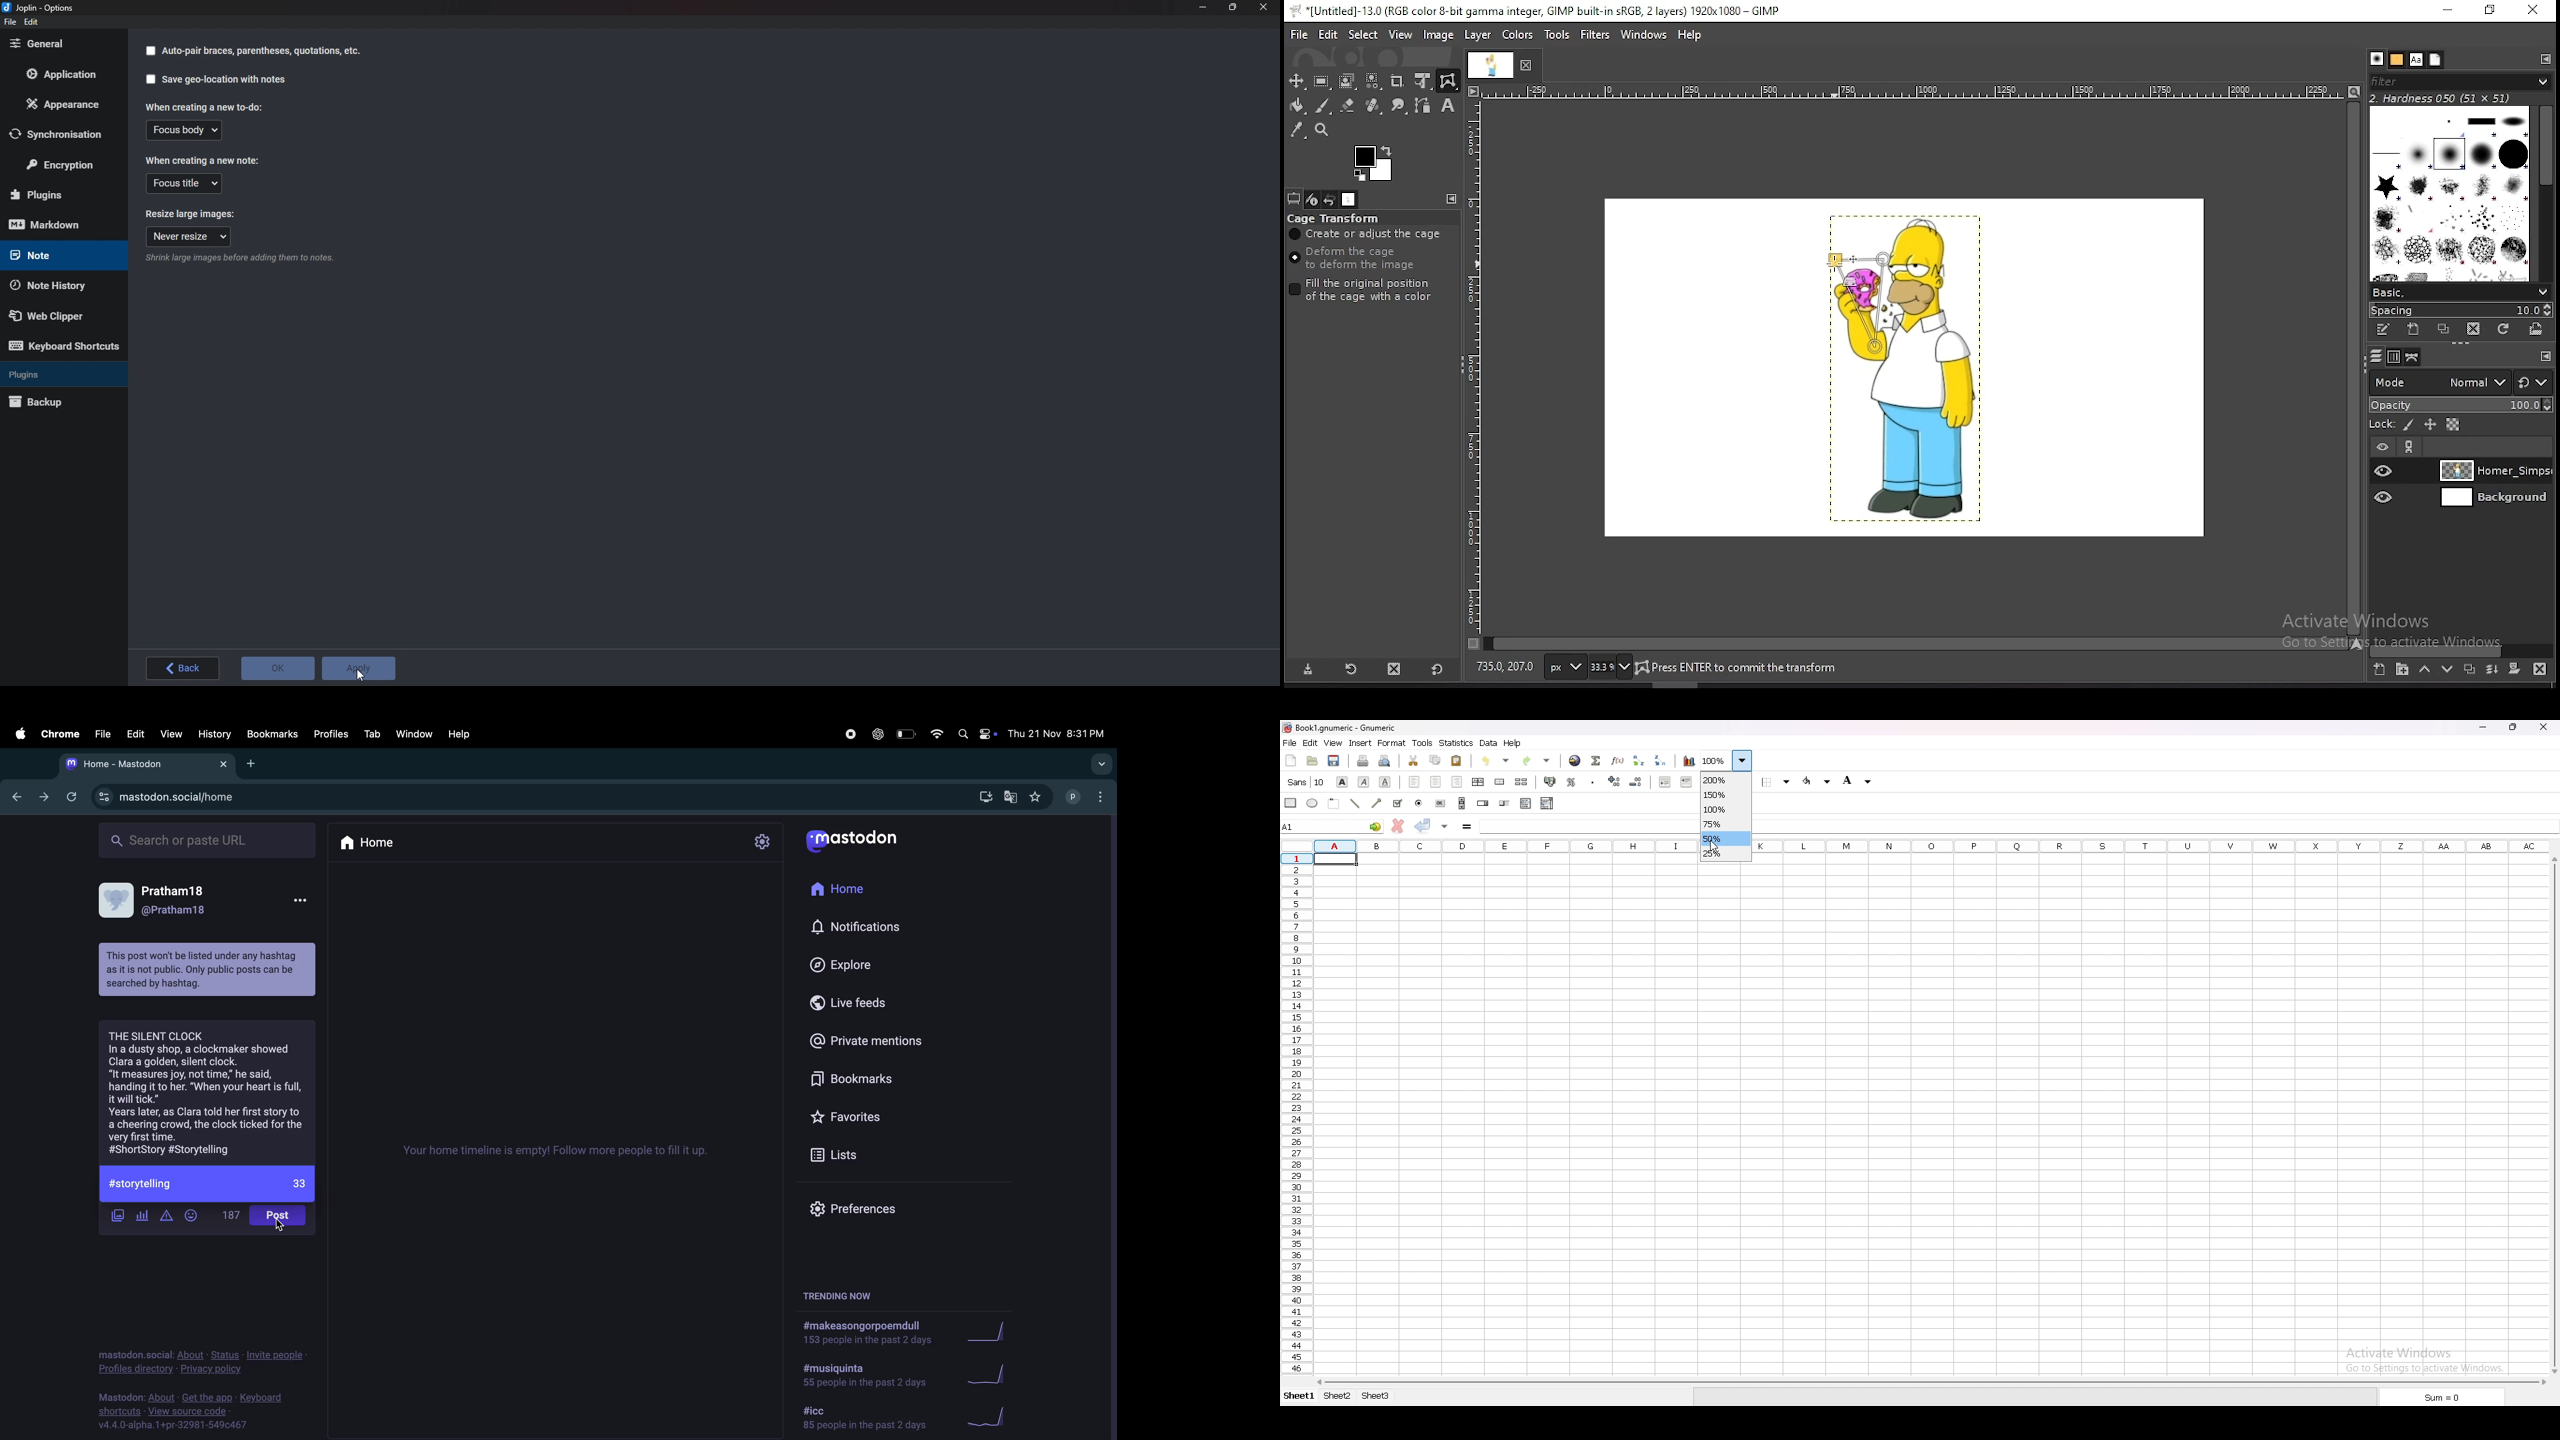  Describe the element at coordinates (1609, 667) in the screenshot. I see `zoom status` at that location.